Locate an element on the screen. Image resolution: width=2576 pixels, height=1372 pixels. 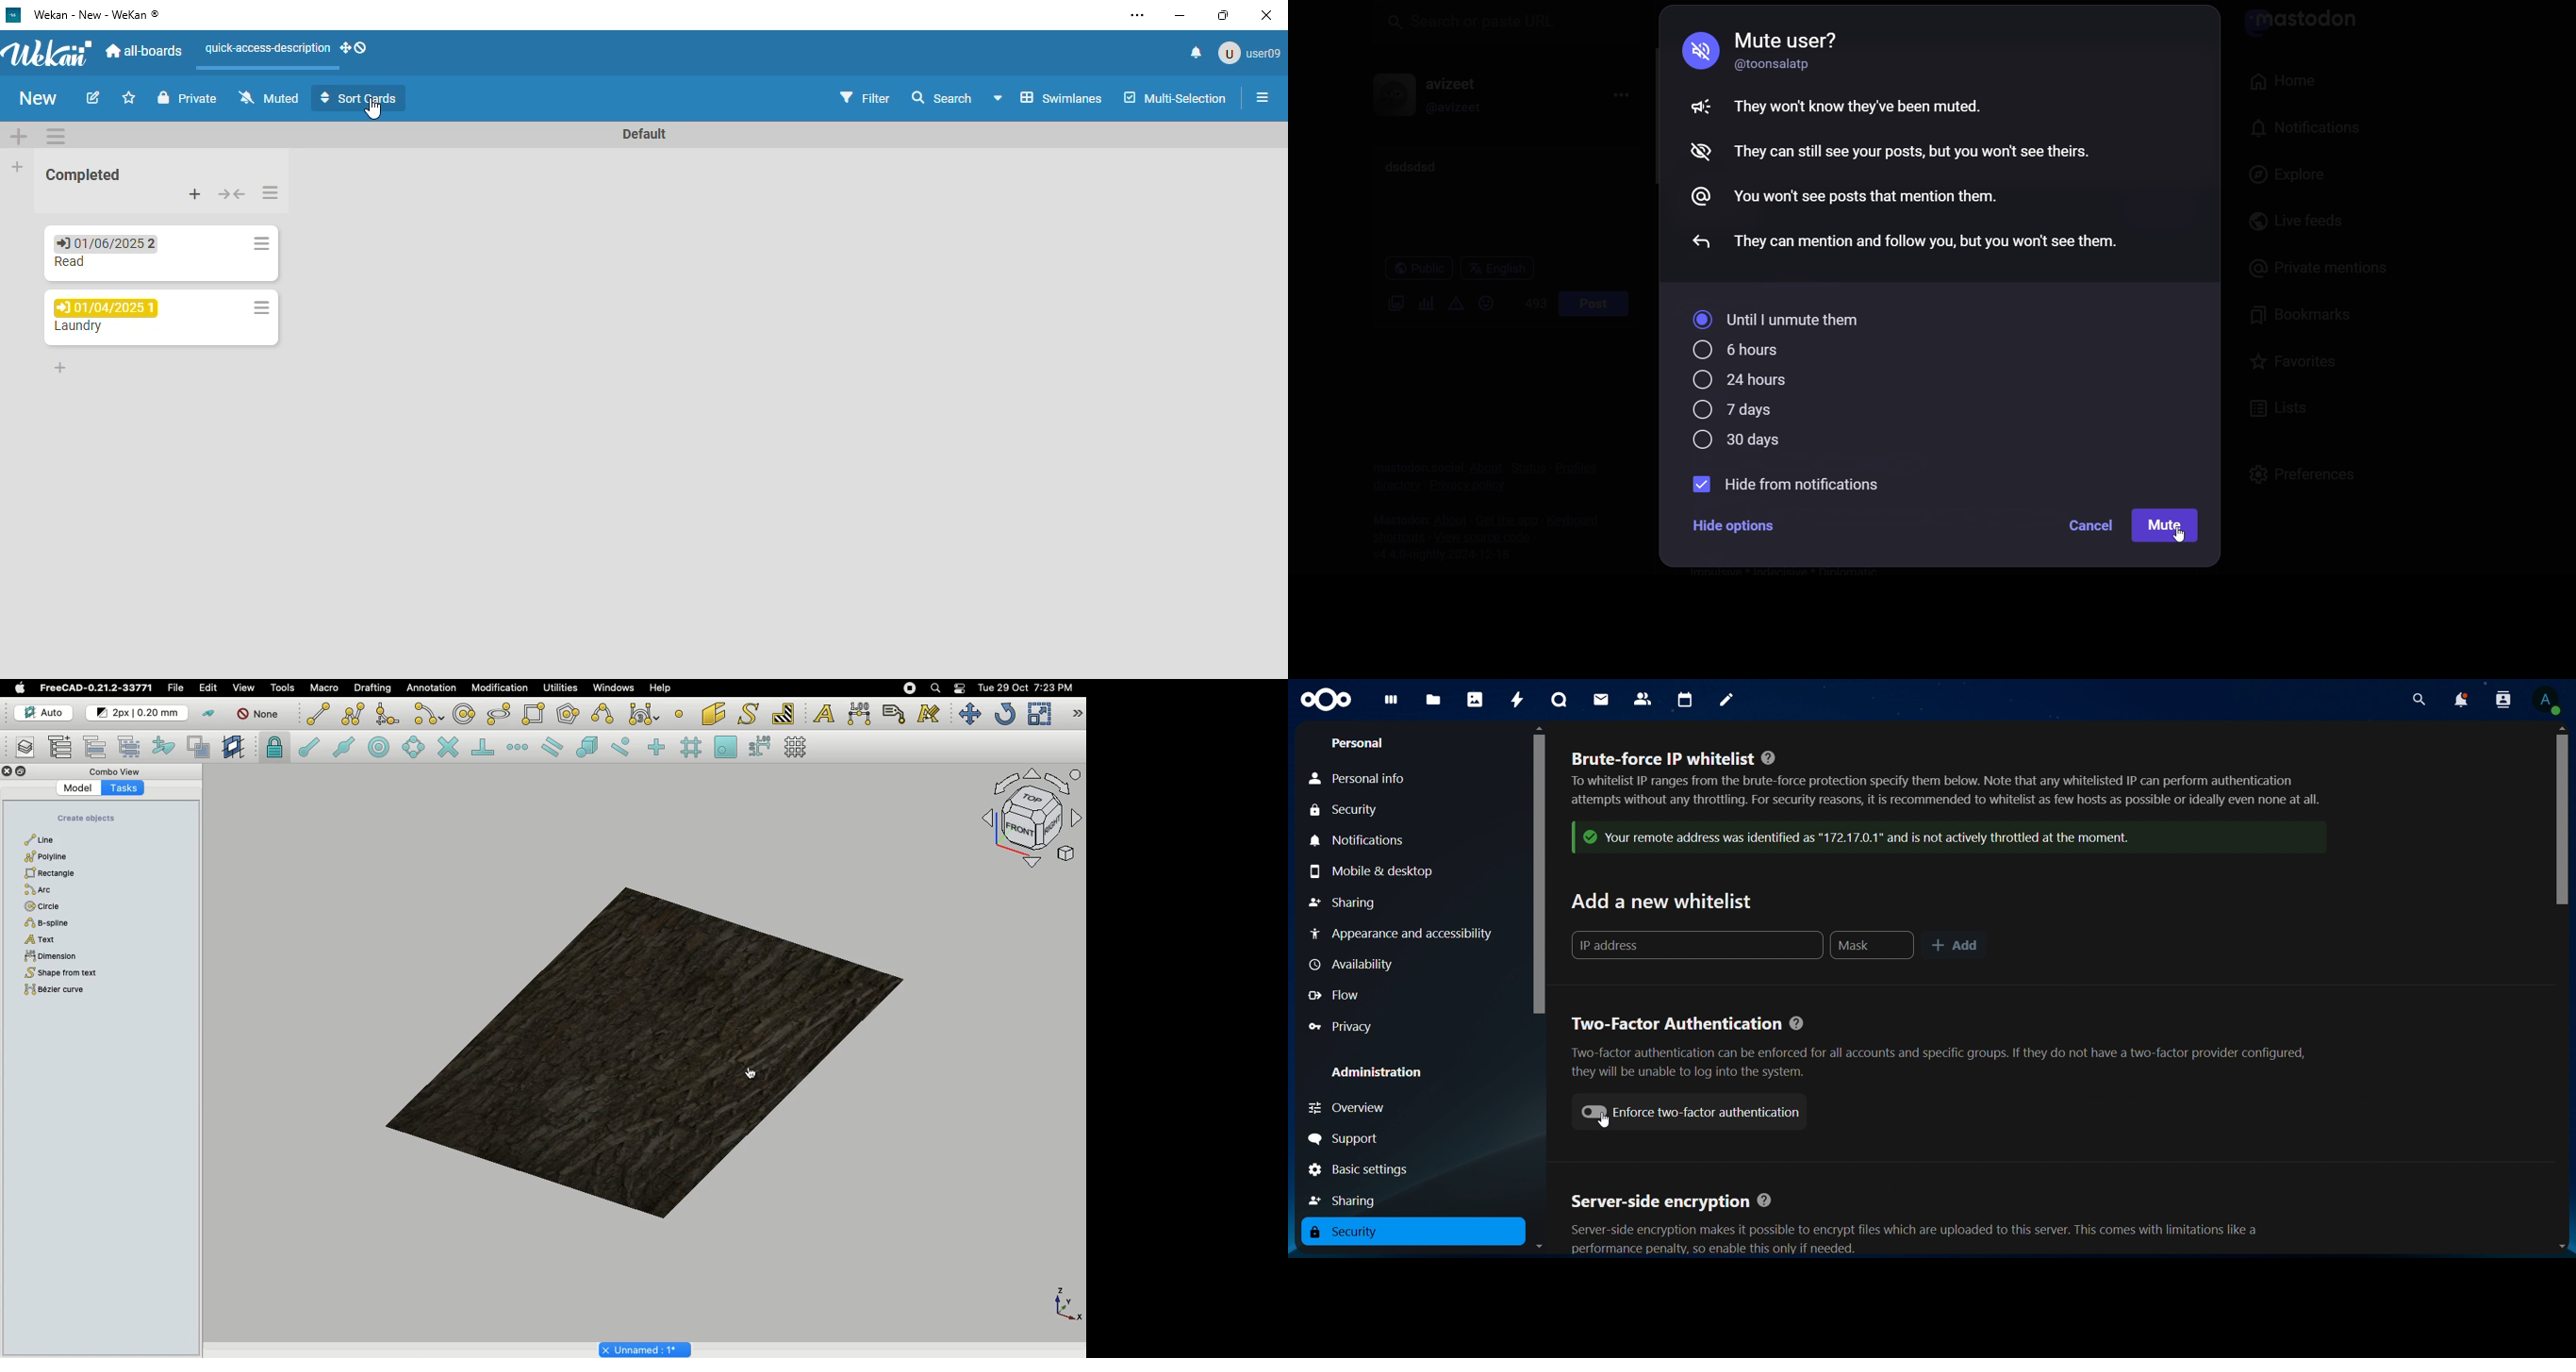
mail is located at coordinates (1601, 699).